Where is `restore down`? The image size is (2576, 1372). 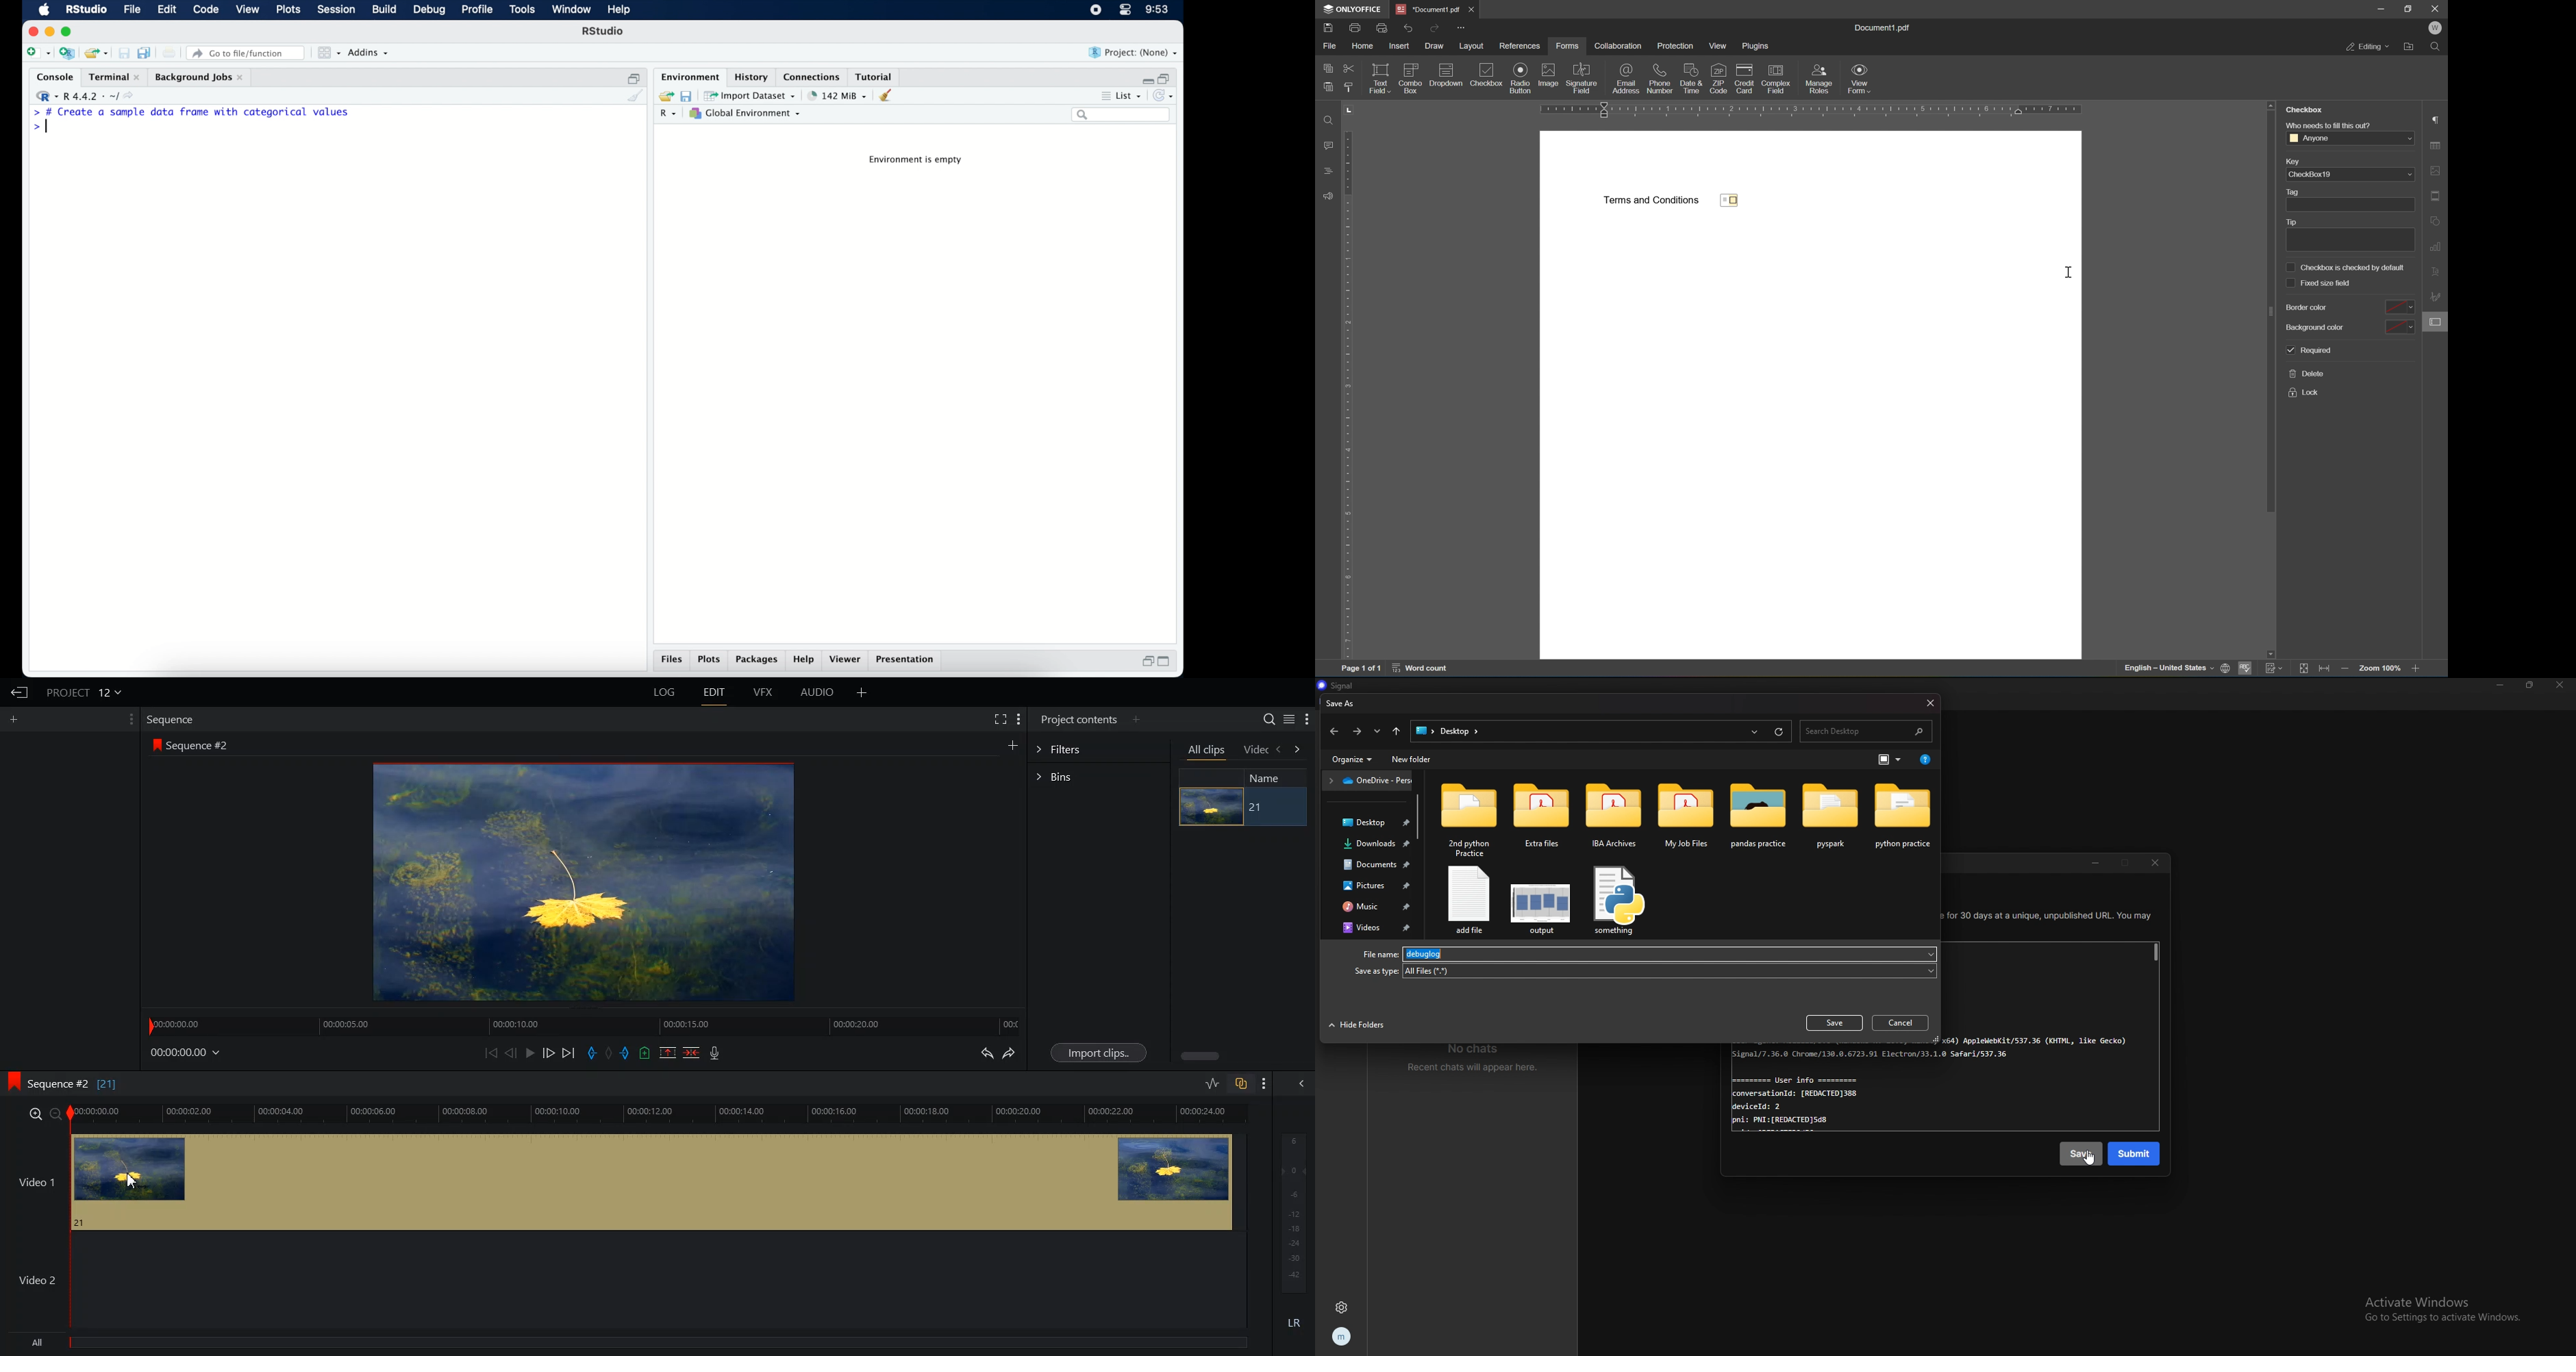
restore down is located at coordinates (633, 76).